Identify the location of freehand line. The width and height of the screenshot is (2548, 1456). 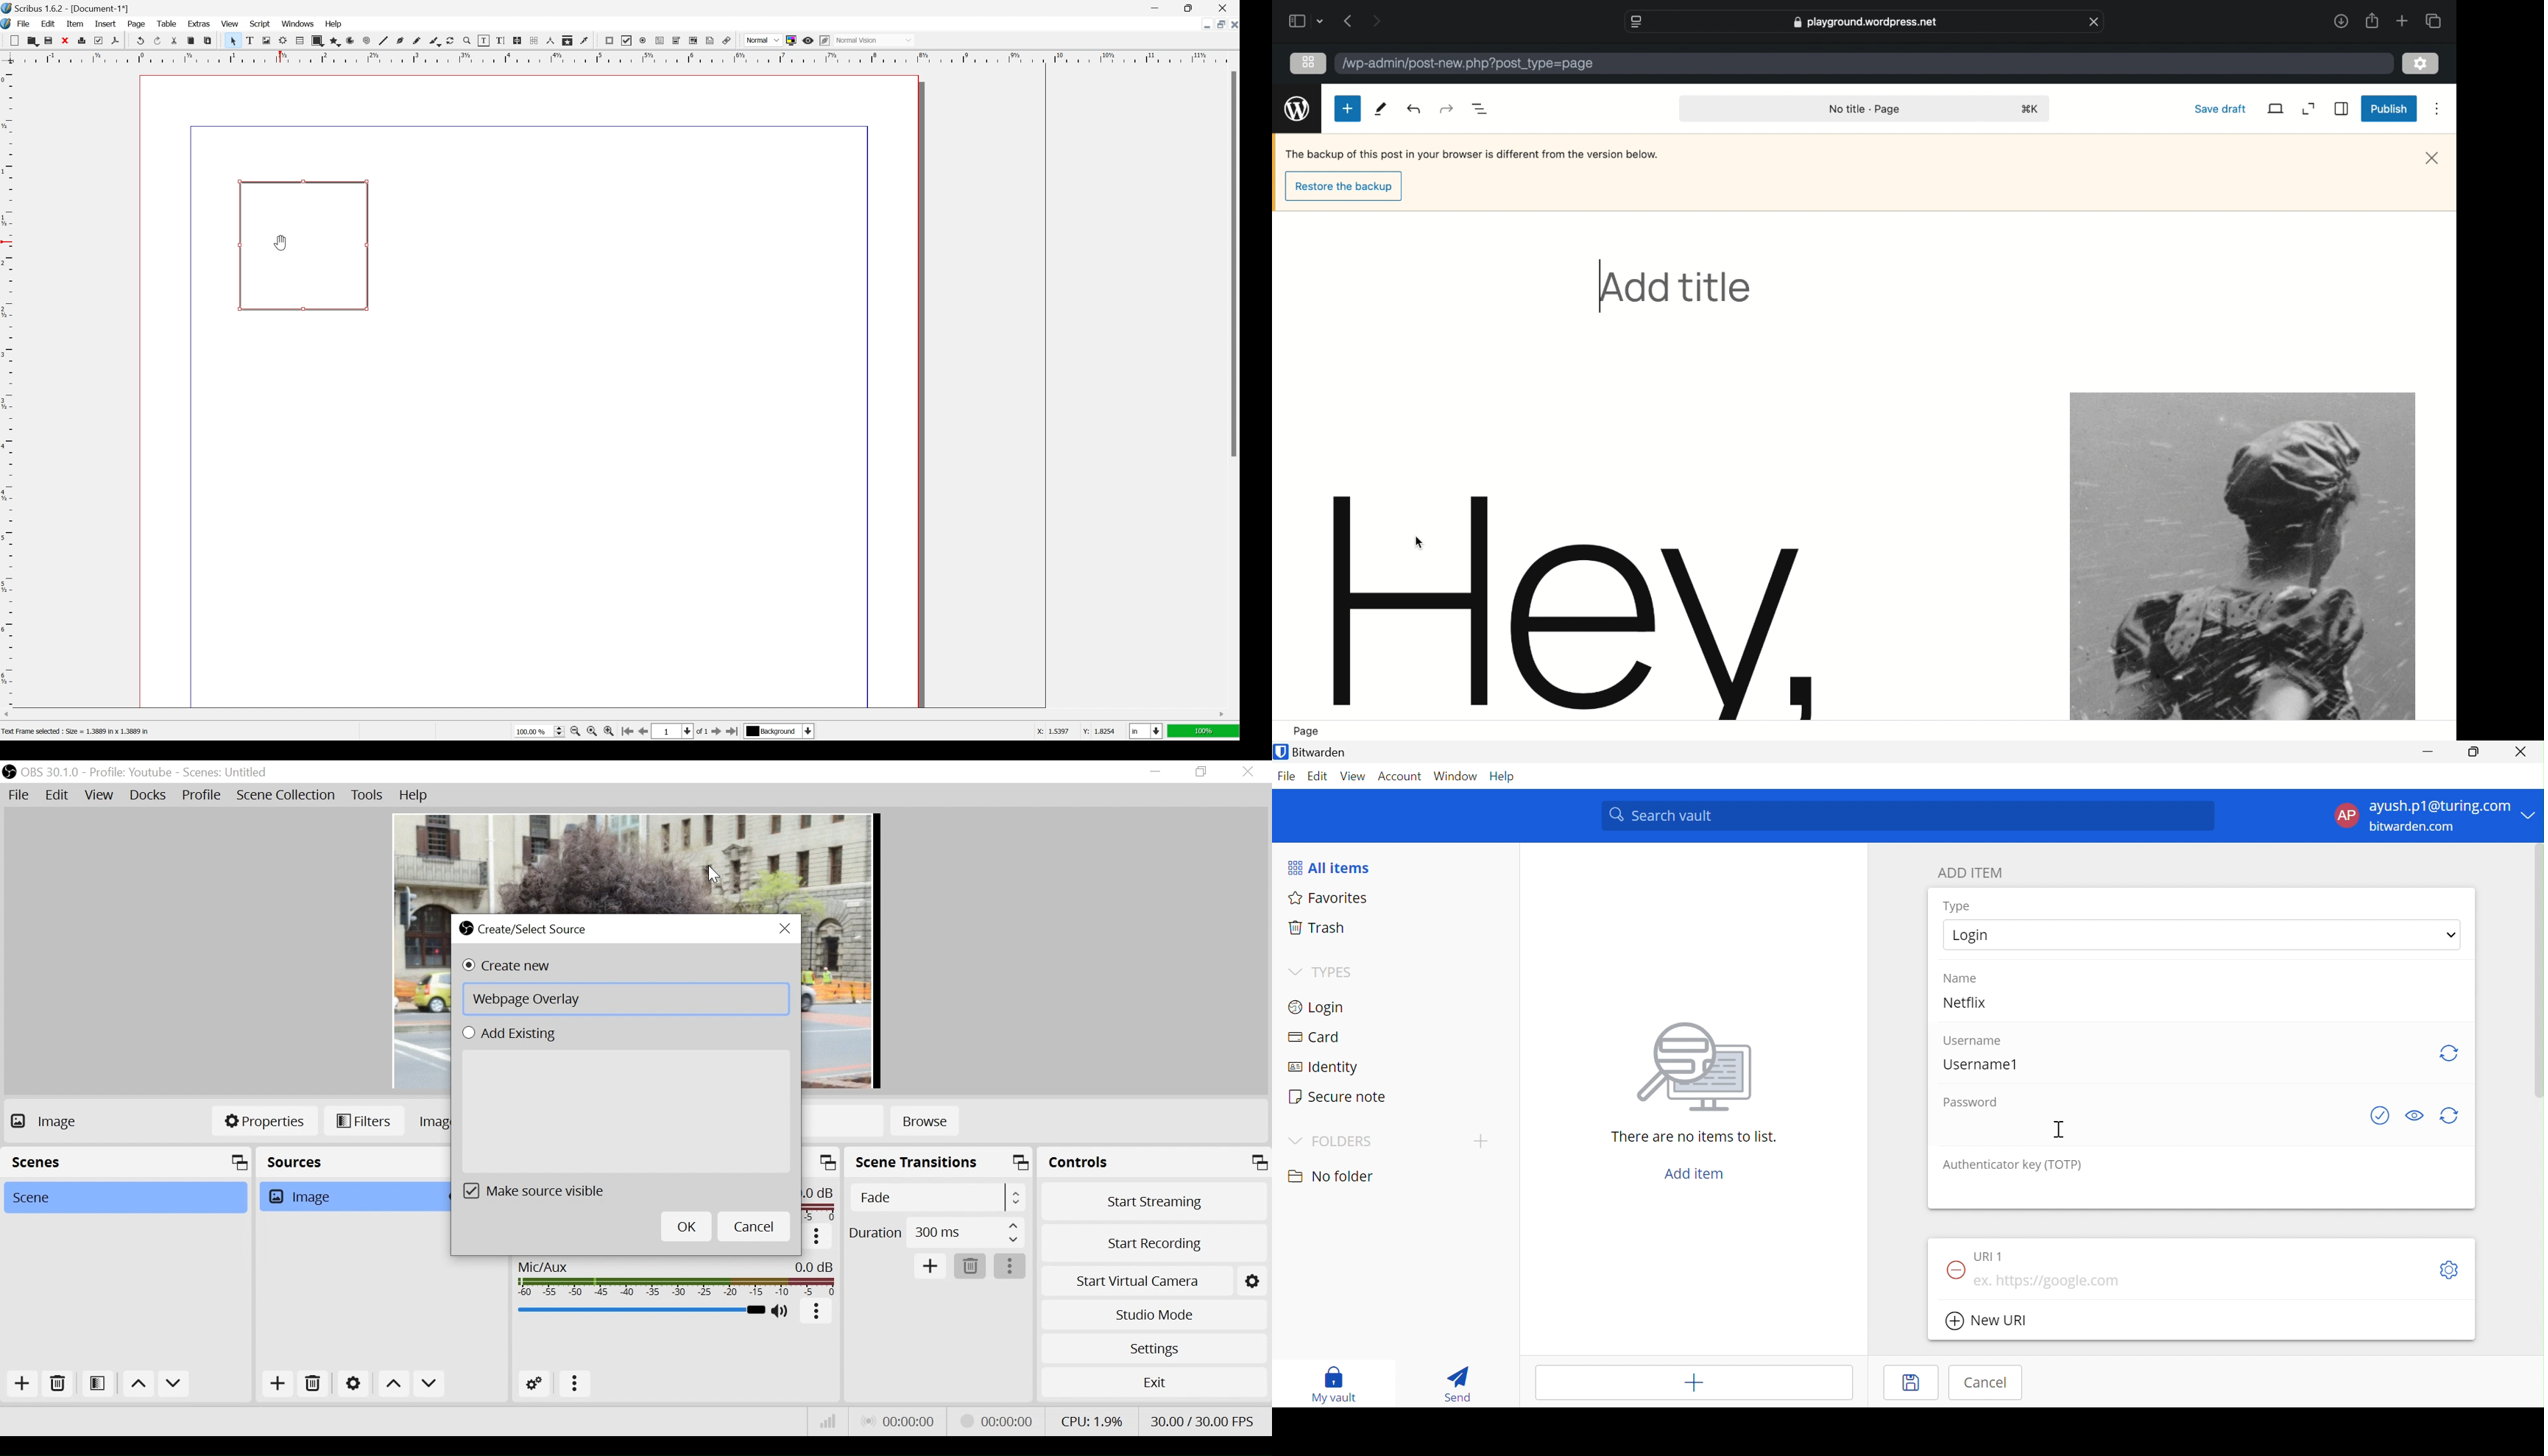
(417, 41).